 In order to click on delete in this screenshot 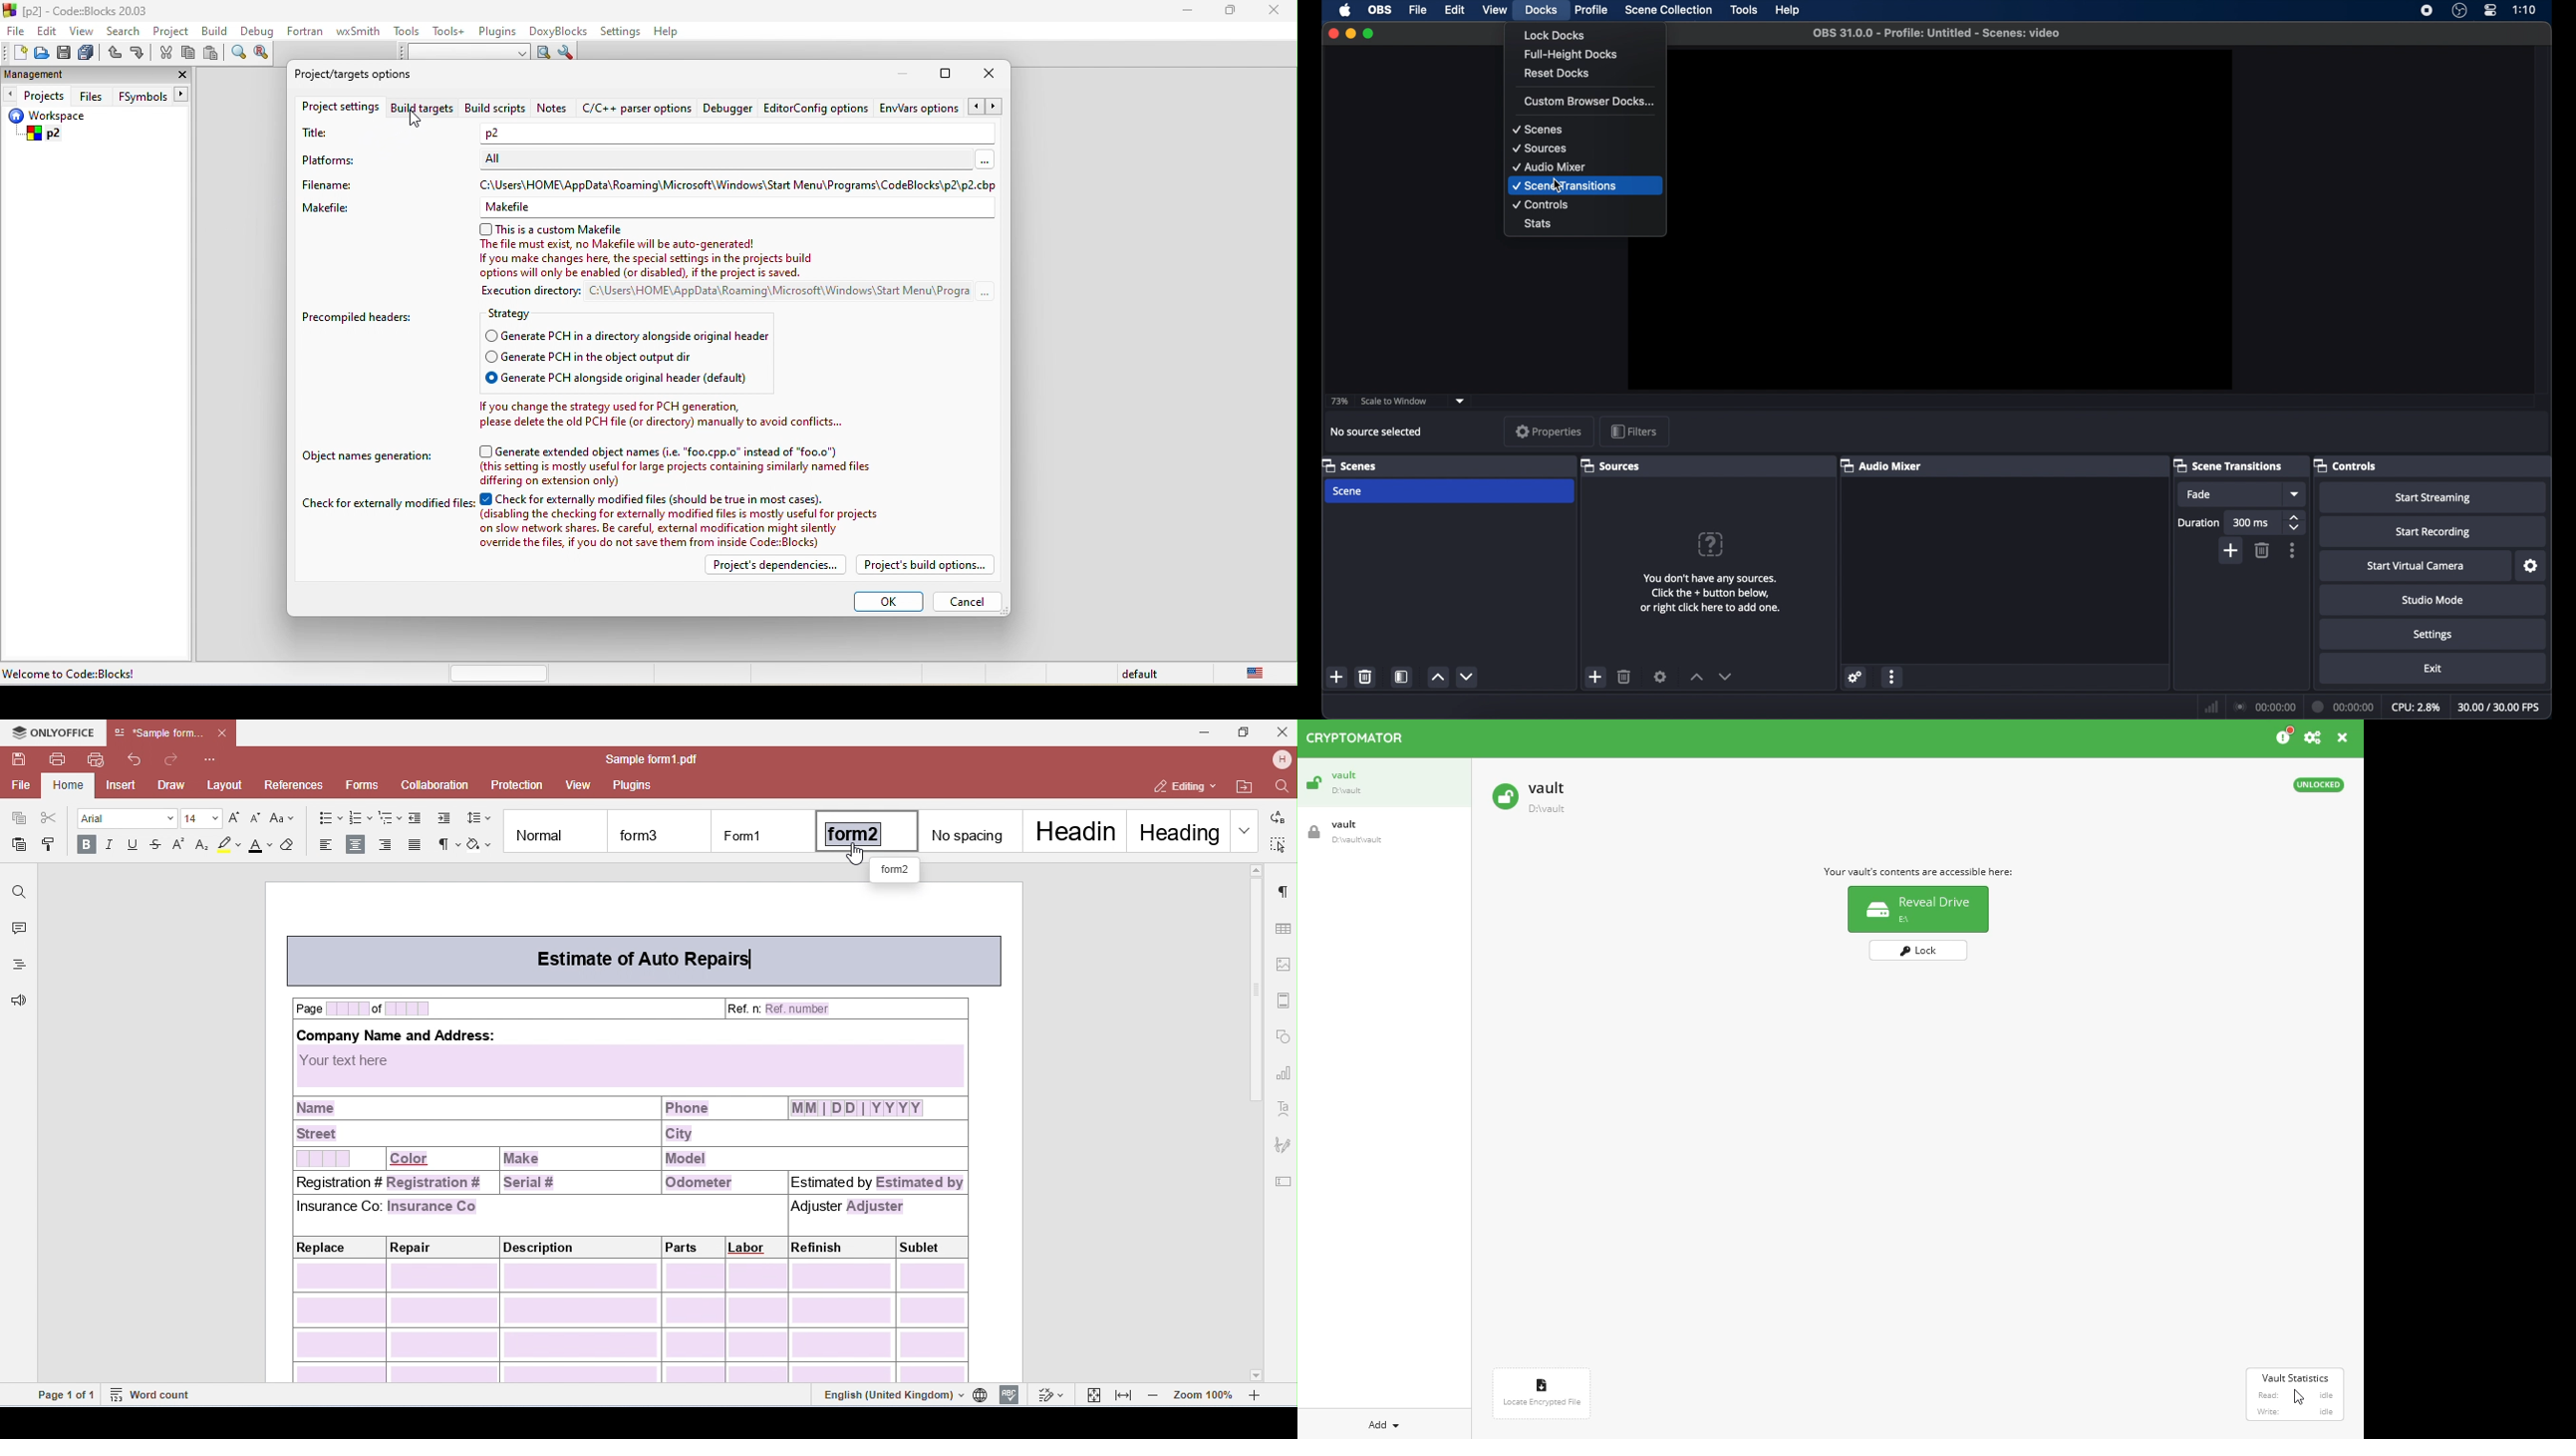, I will do `click(1366, 676)`.